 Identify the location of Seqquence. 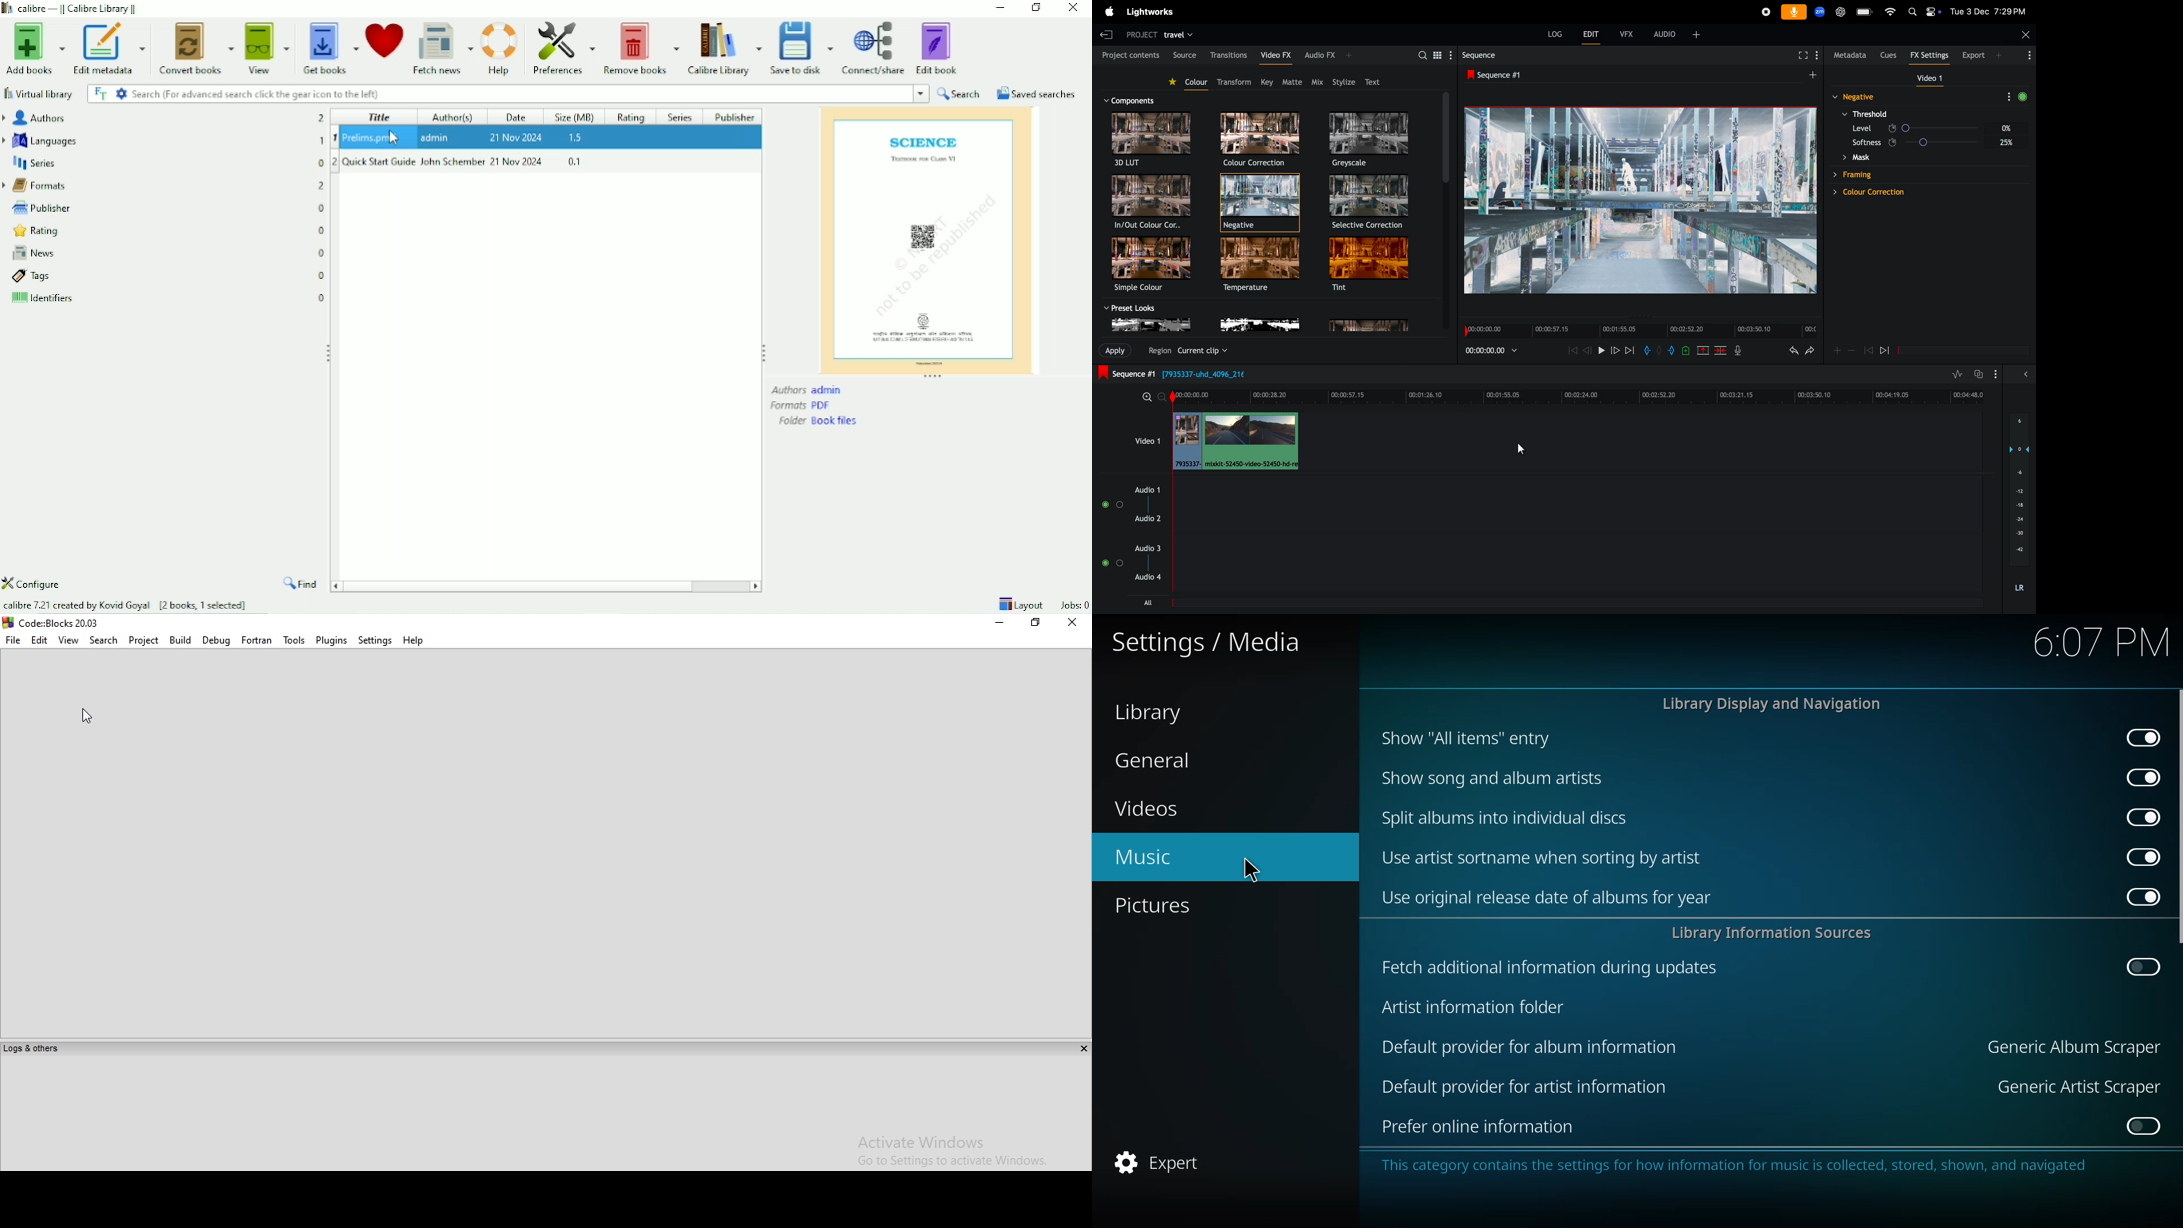
(1489, 56).